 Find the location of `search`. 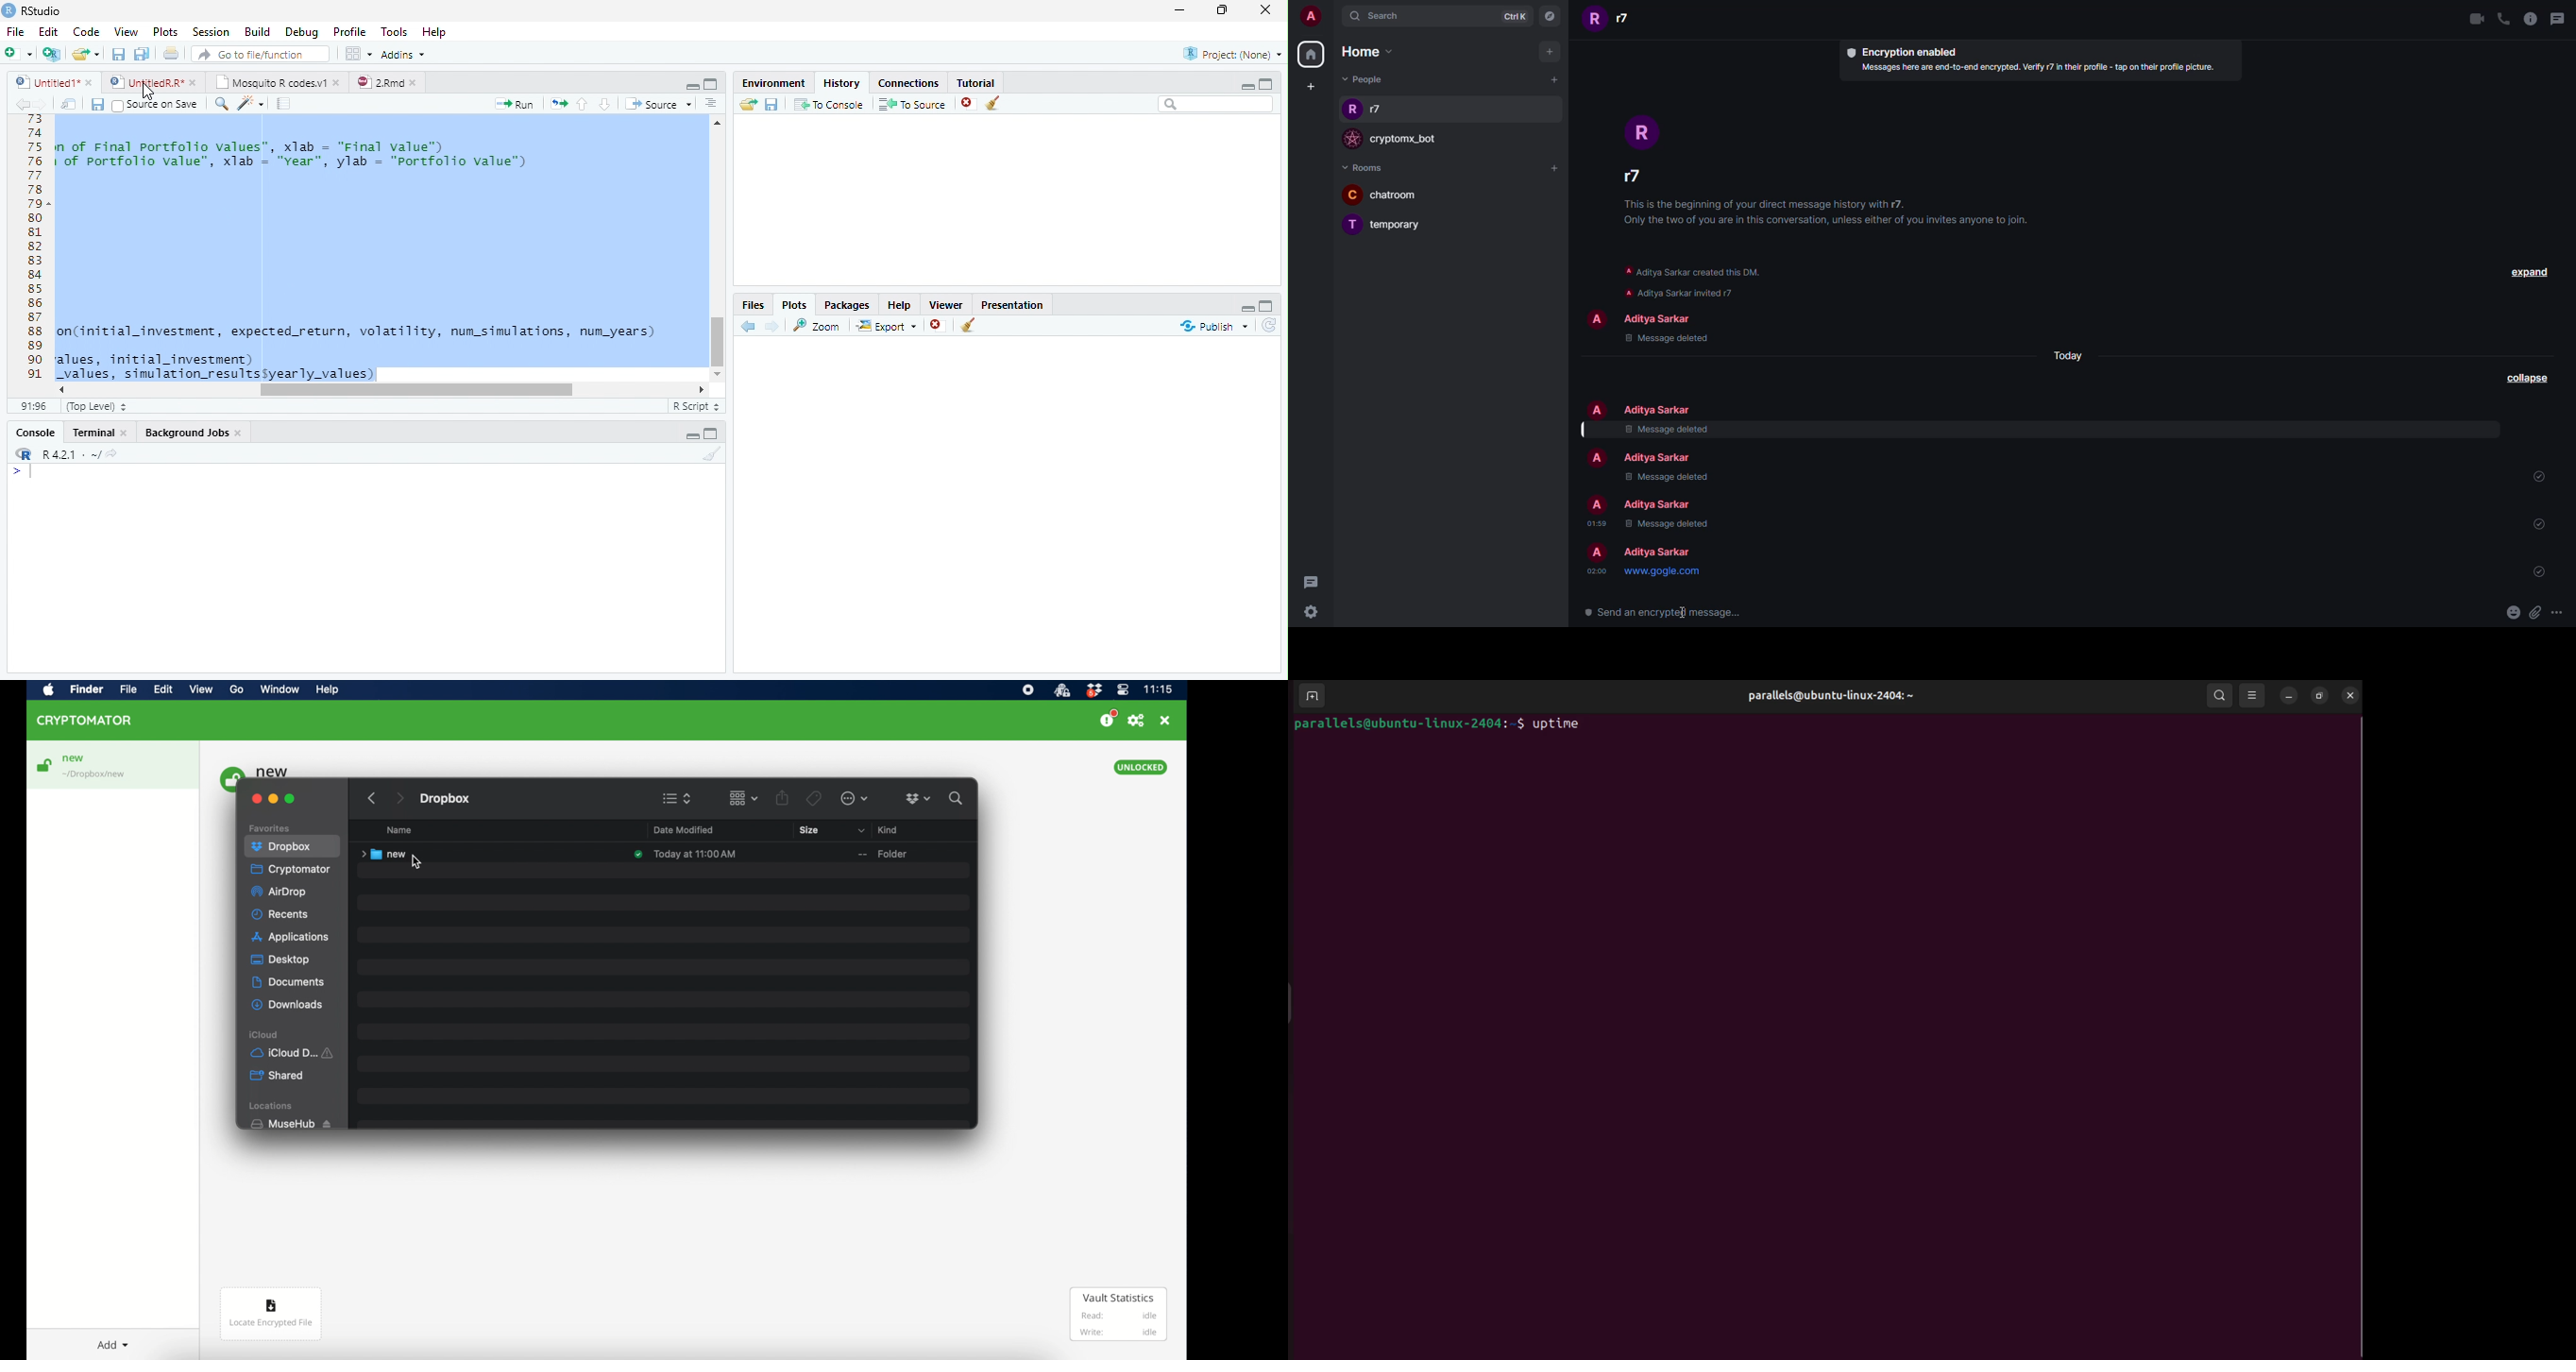

search is located at coordinates (956, 798).